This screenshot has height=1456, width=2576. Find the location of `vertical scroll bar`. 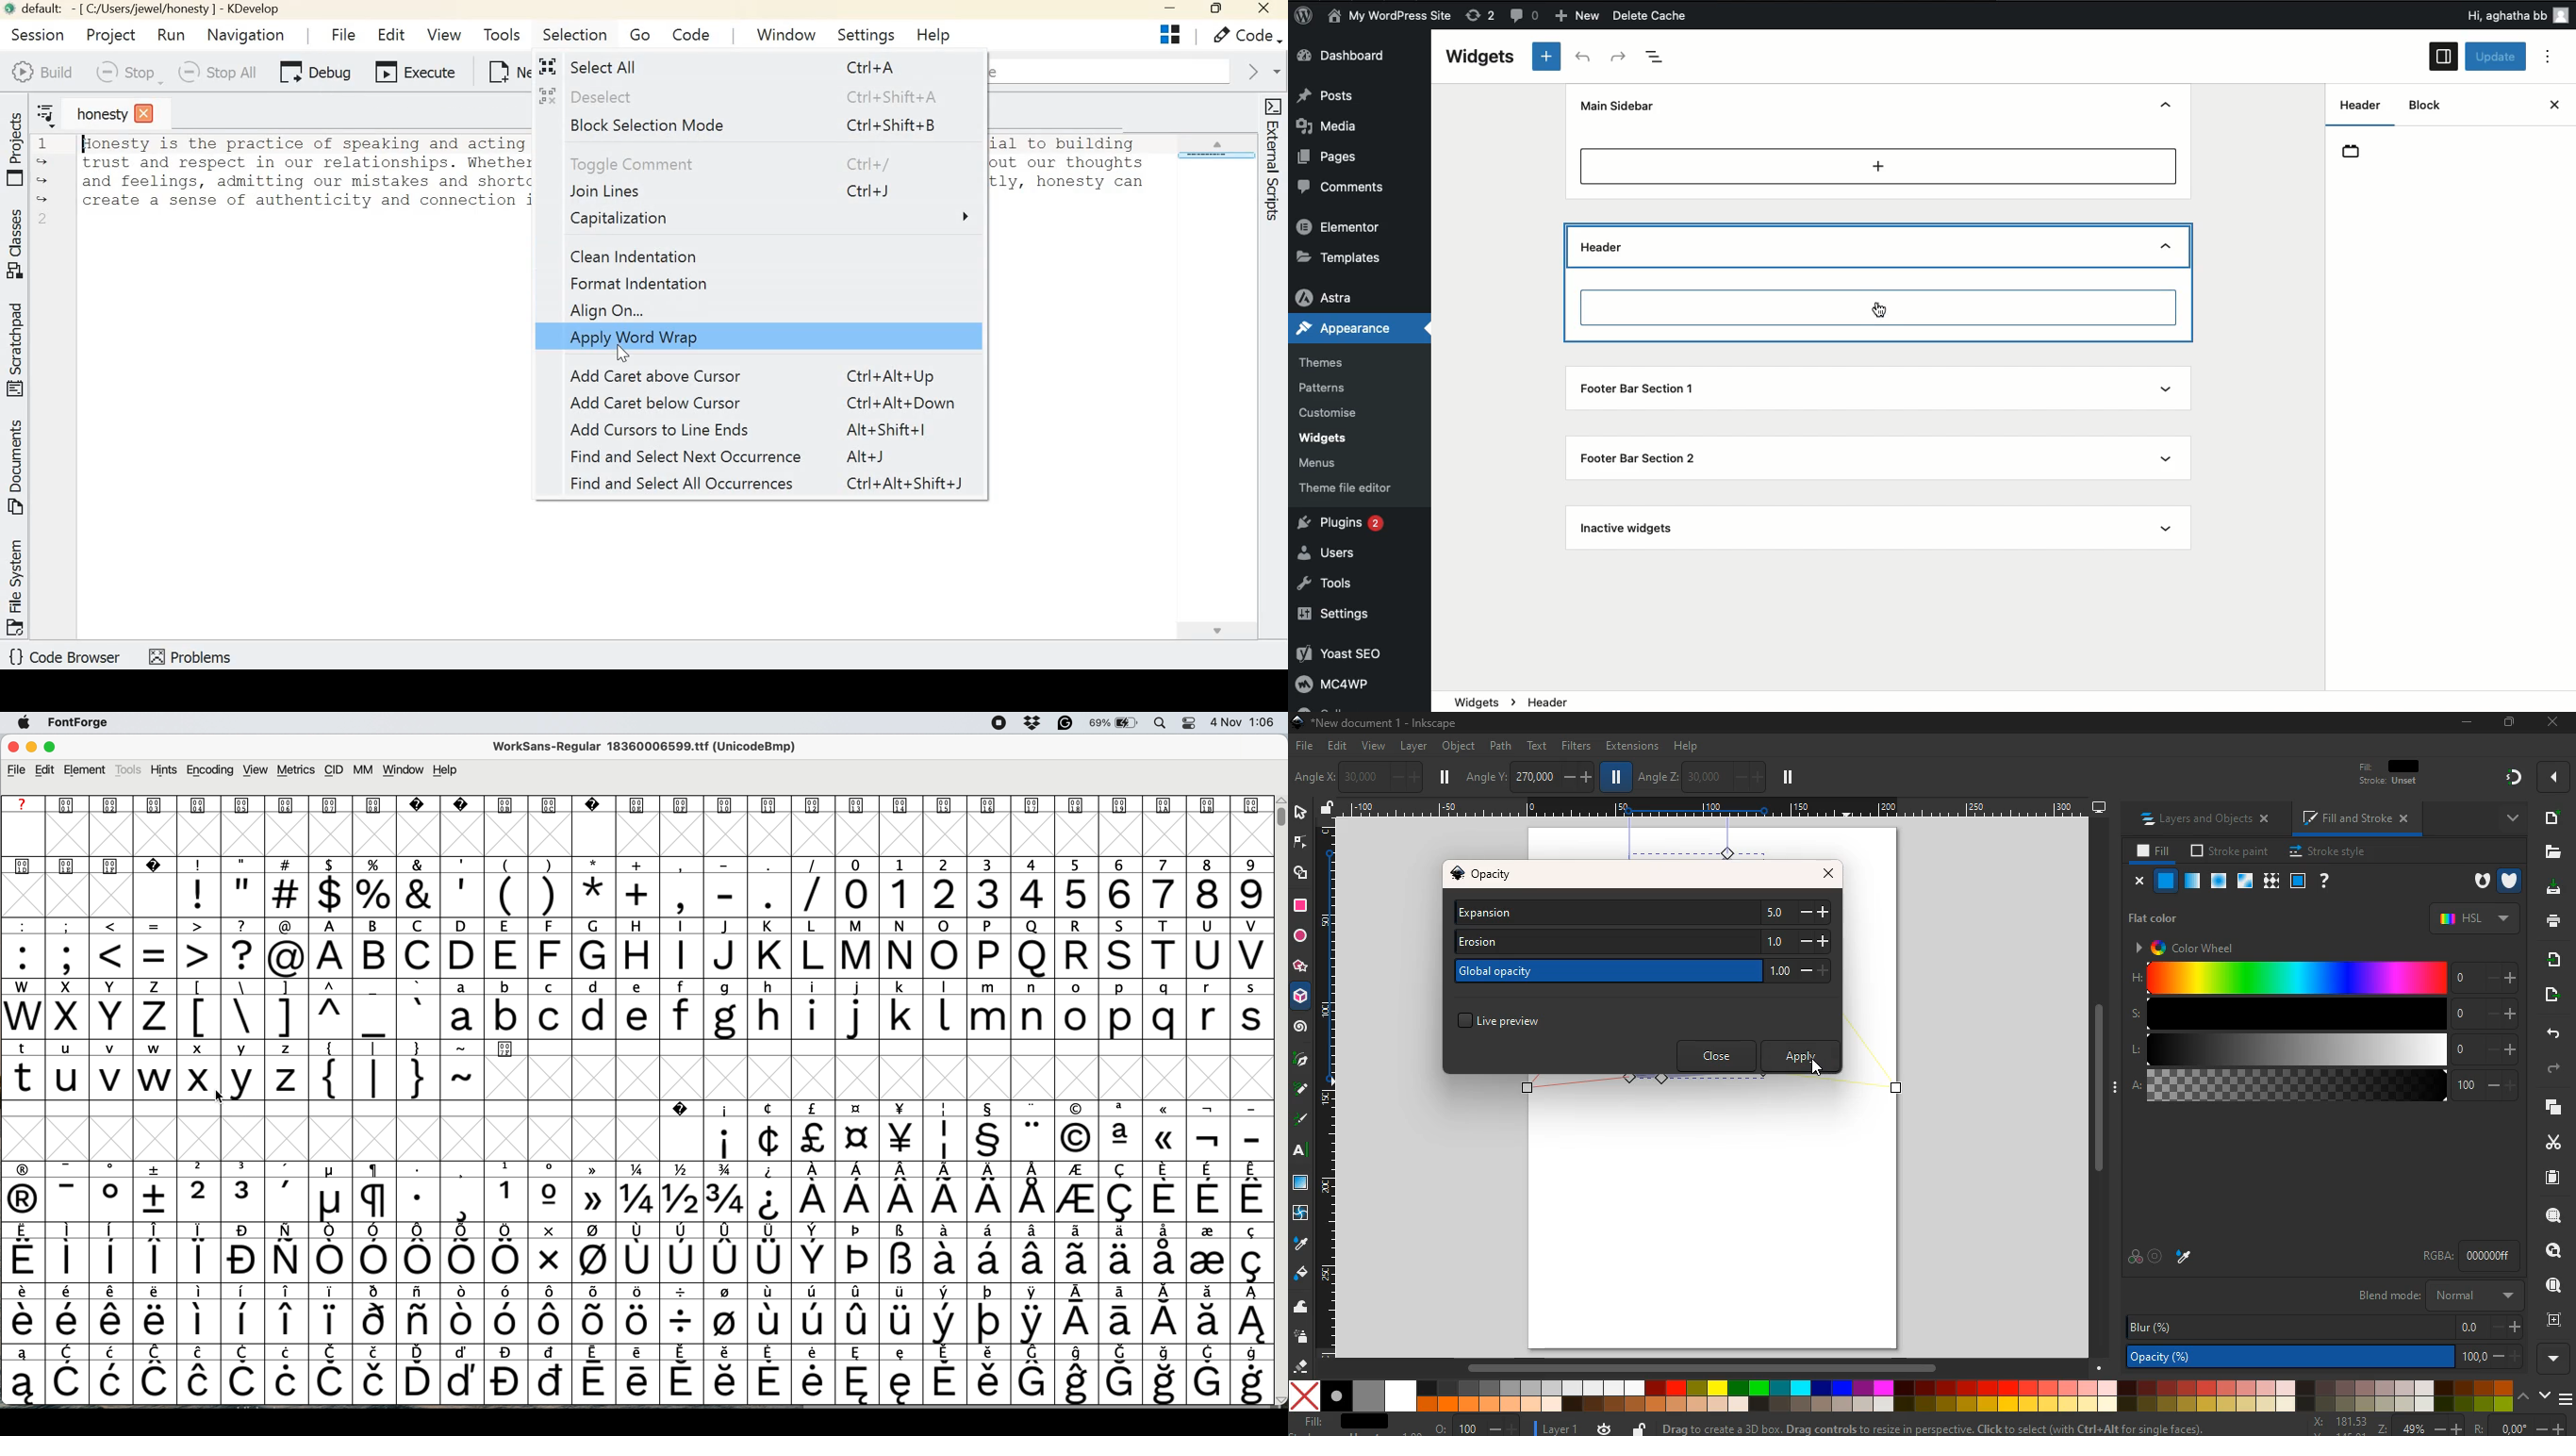

vertical scroll bar is located at coordinates (1278, 816).